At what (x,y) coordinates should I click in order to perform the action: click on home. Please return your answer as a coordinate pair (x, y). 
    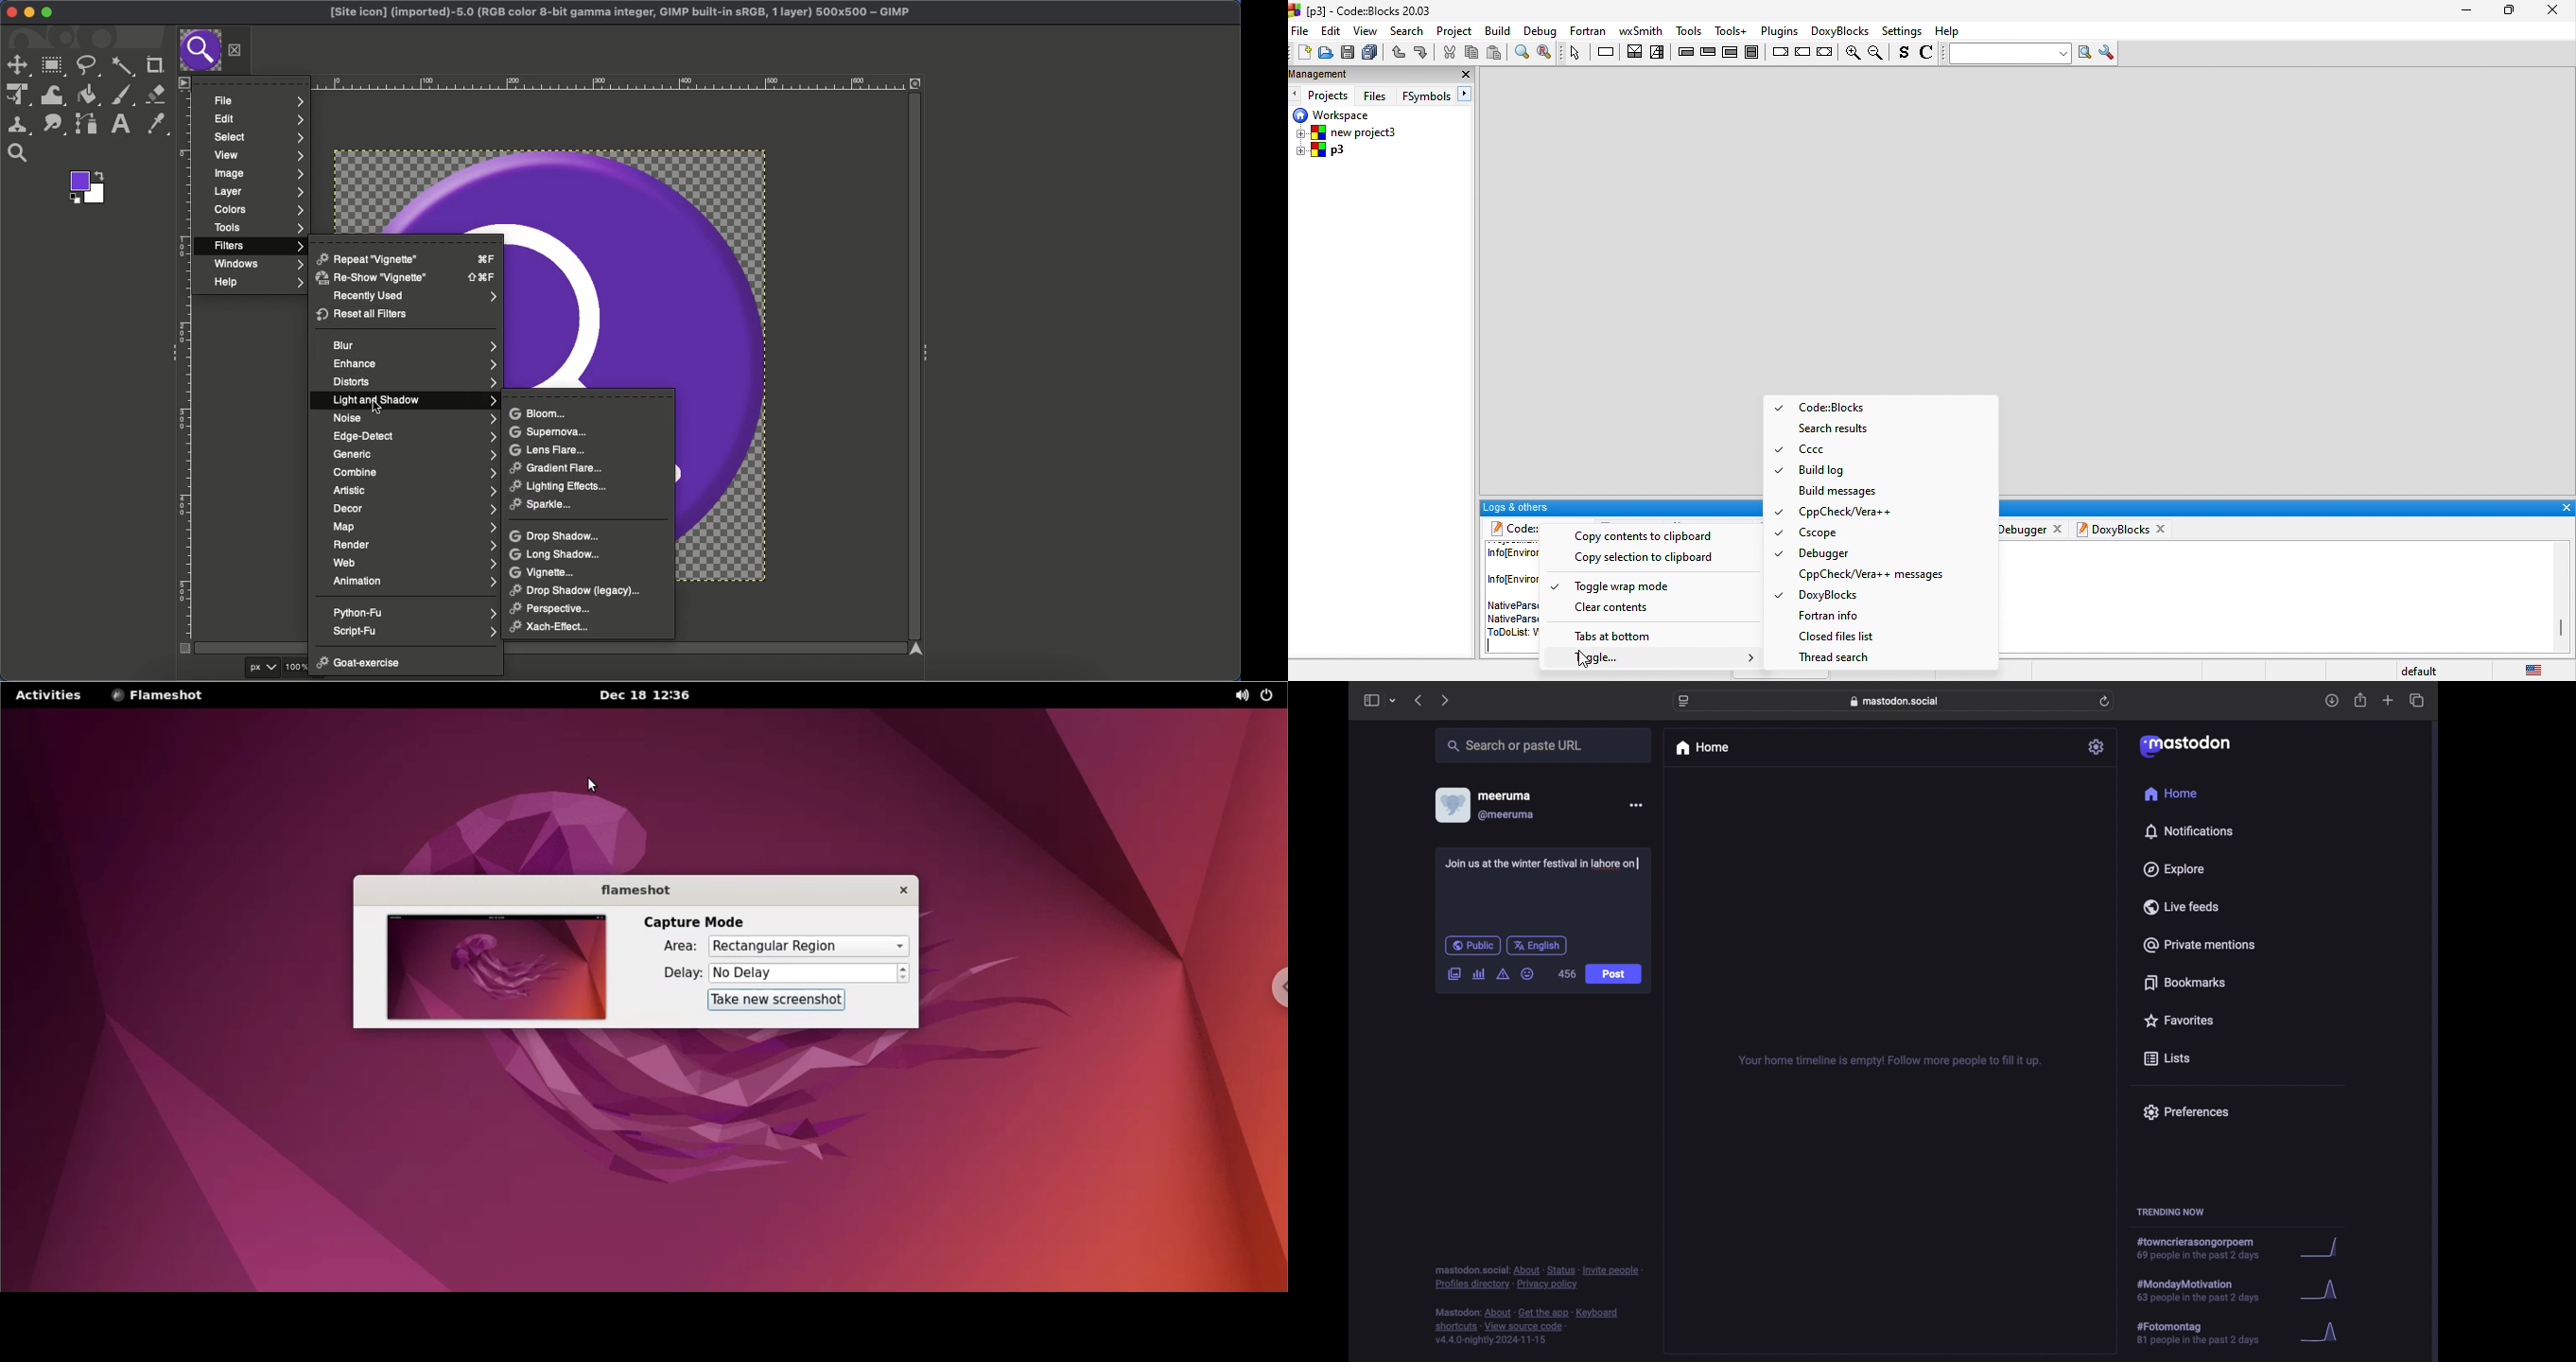
    Looking at the image, I should click on (2170, 794).